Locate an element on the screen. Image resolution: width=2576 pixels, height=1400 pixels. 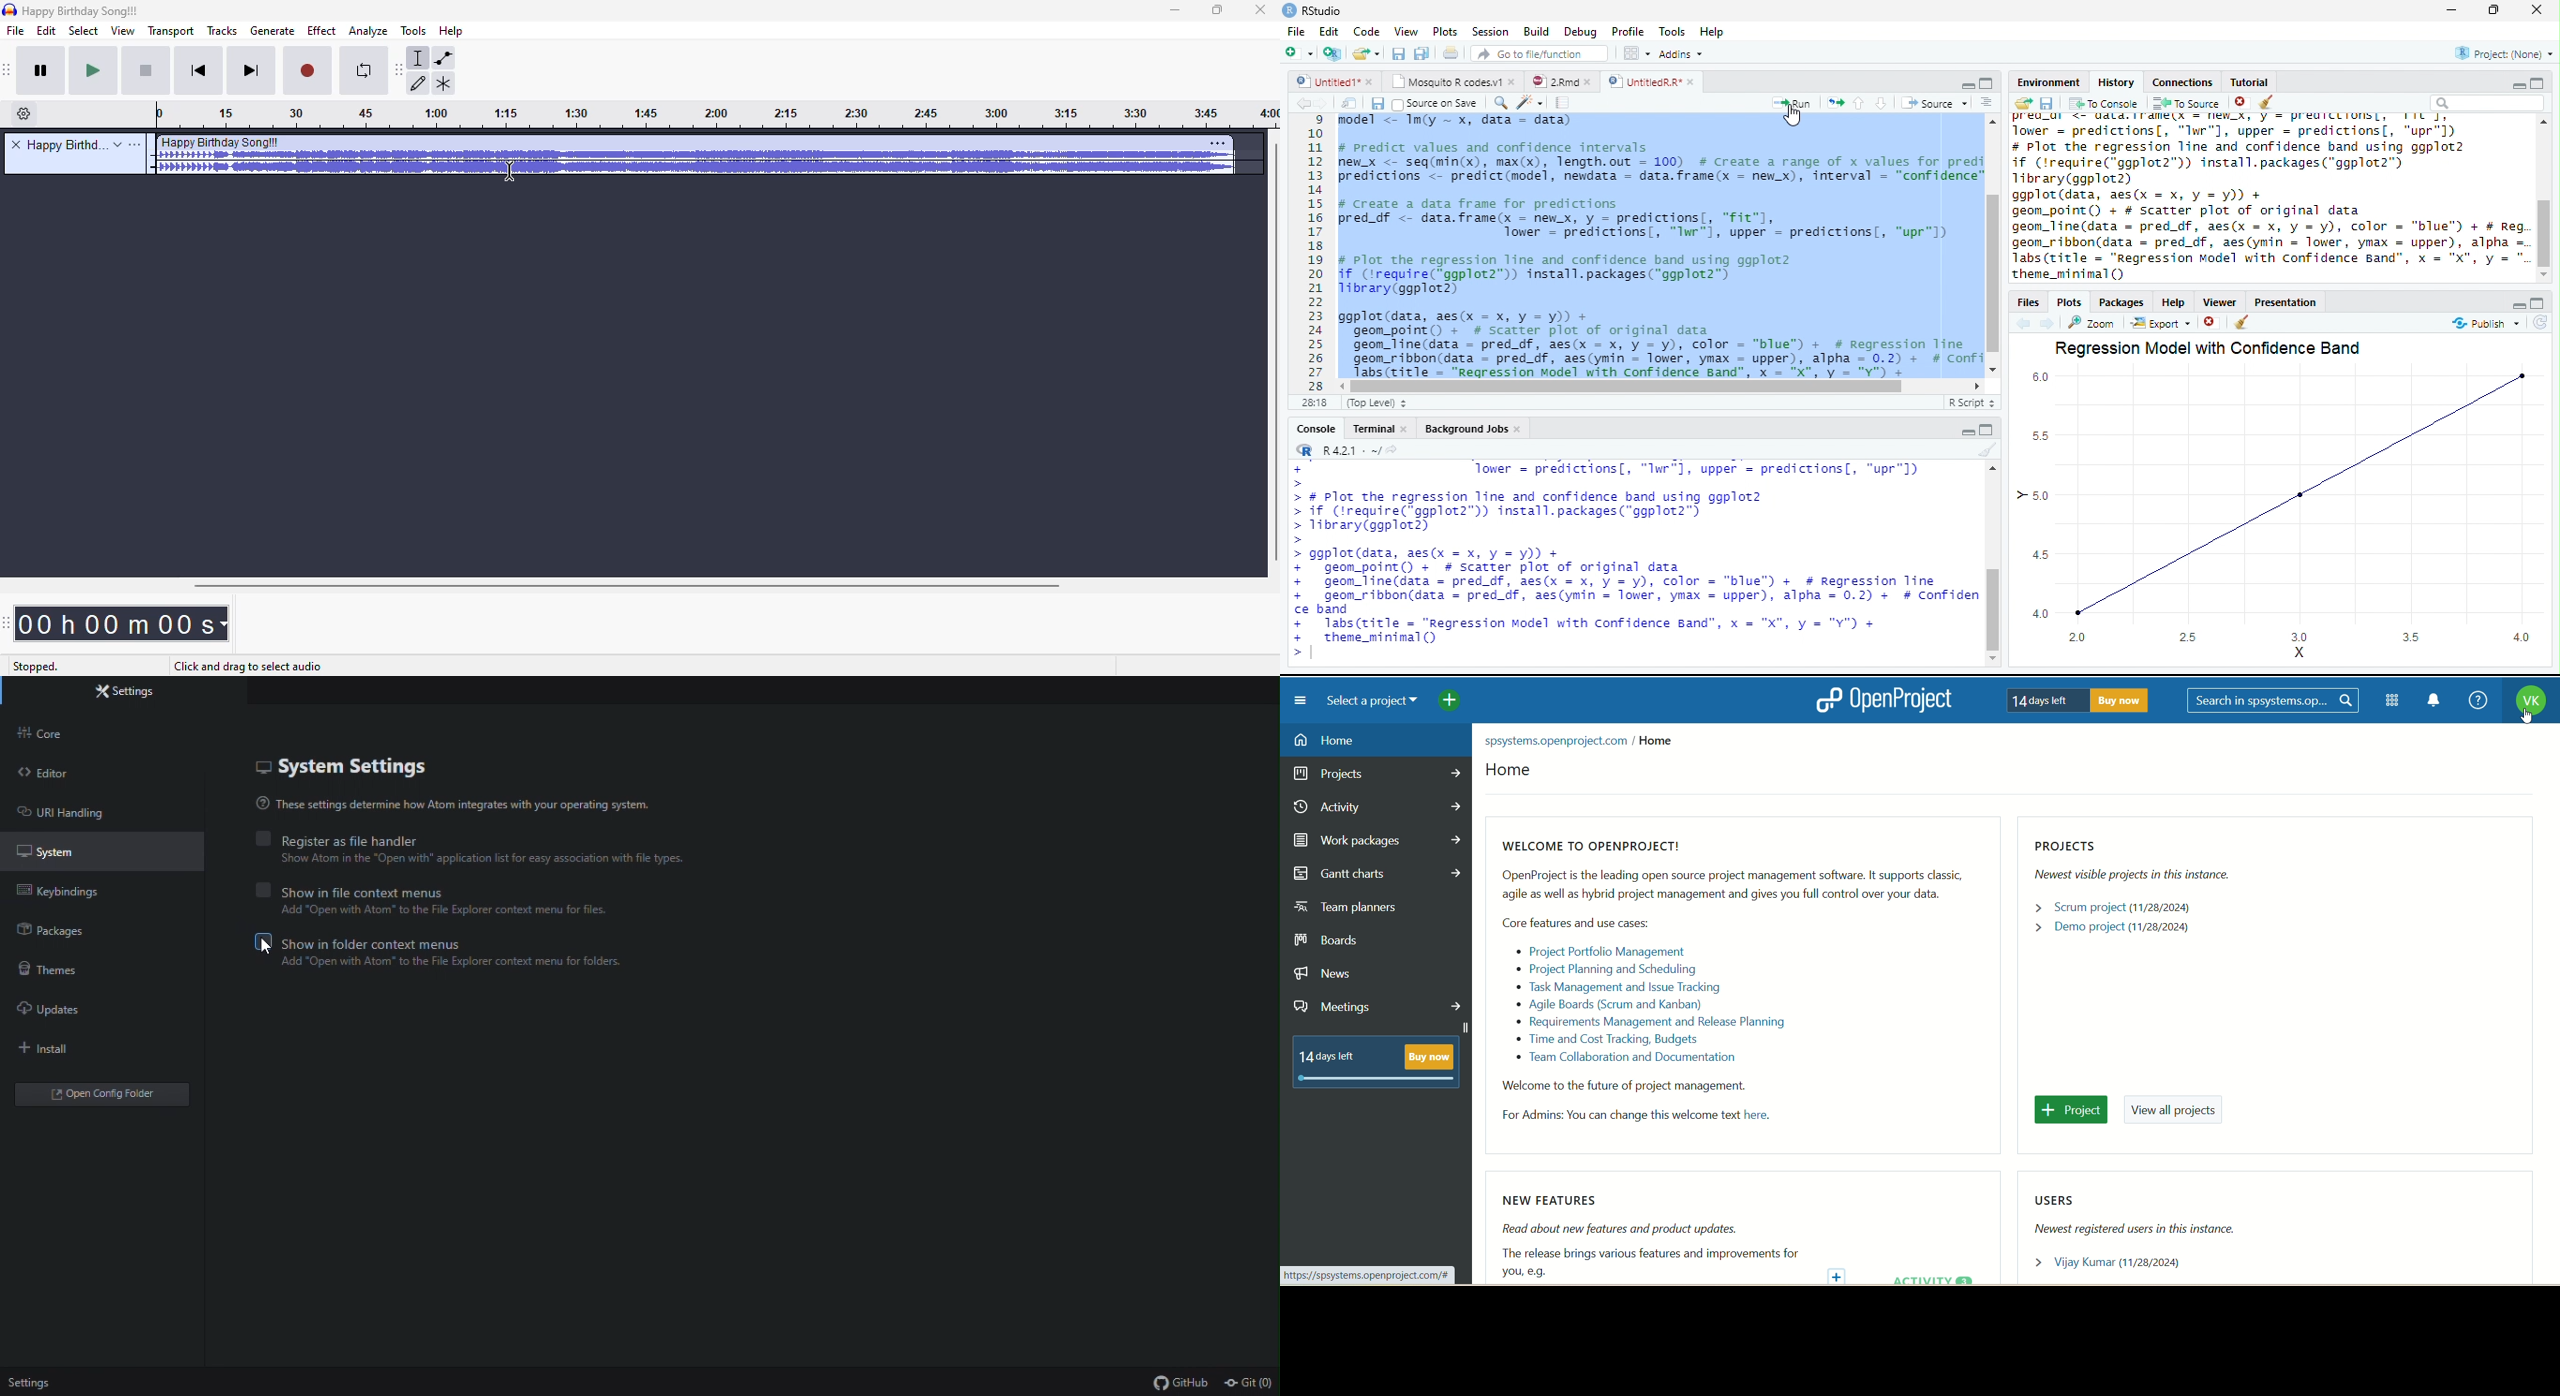
minimize is located at coordinates (1968, 87).